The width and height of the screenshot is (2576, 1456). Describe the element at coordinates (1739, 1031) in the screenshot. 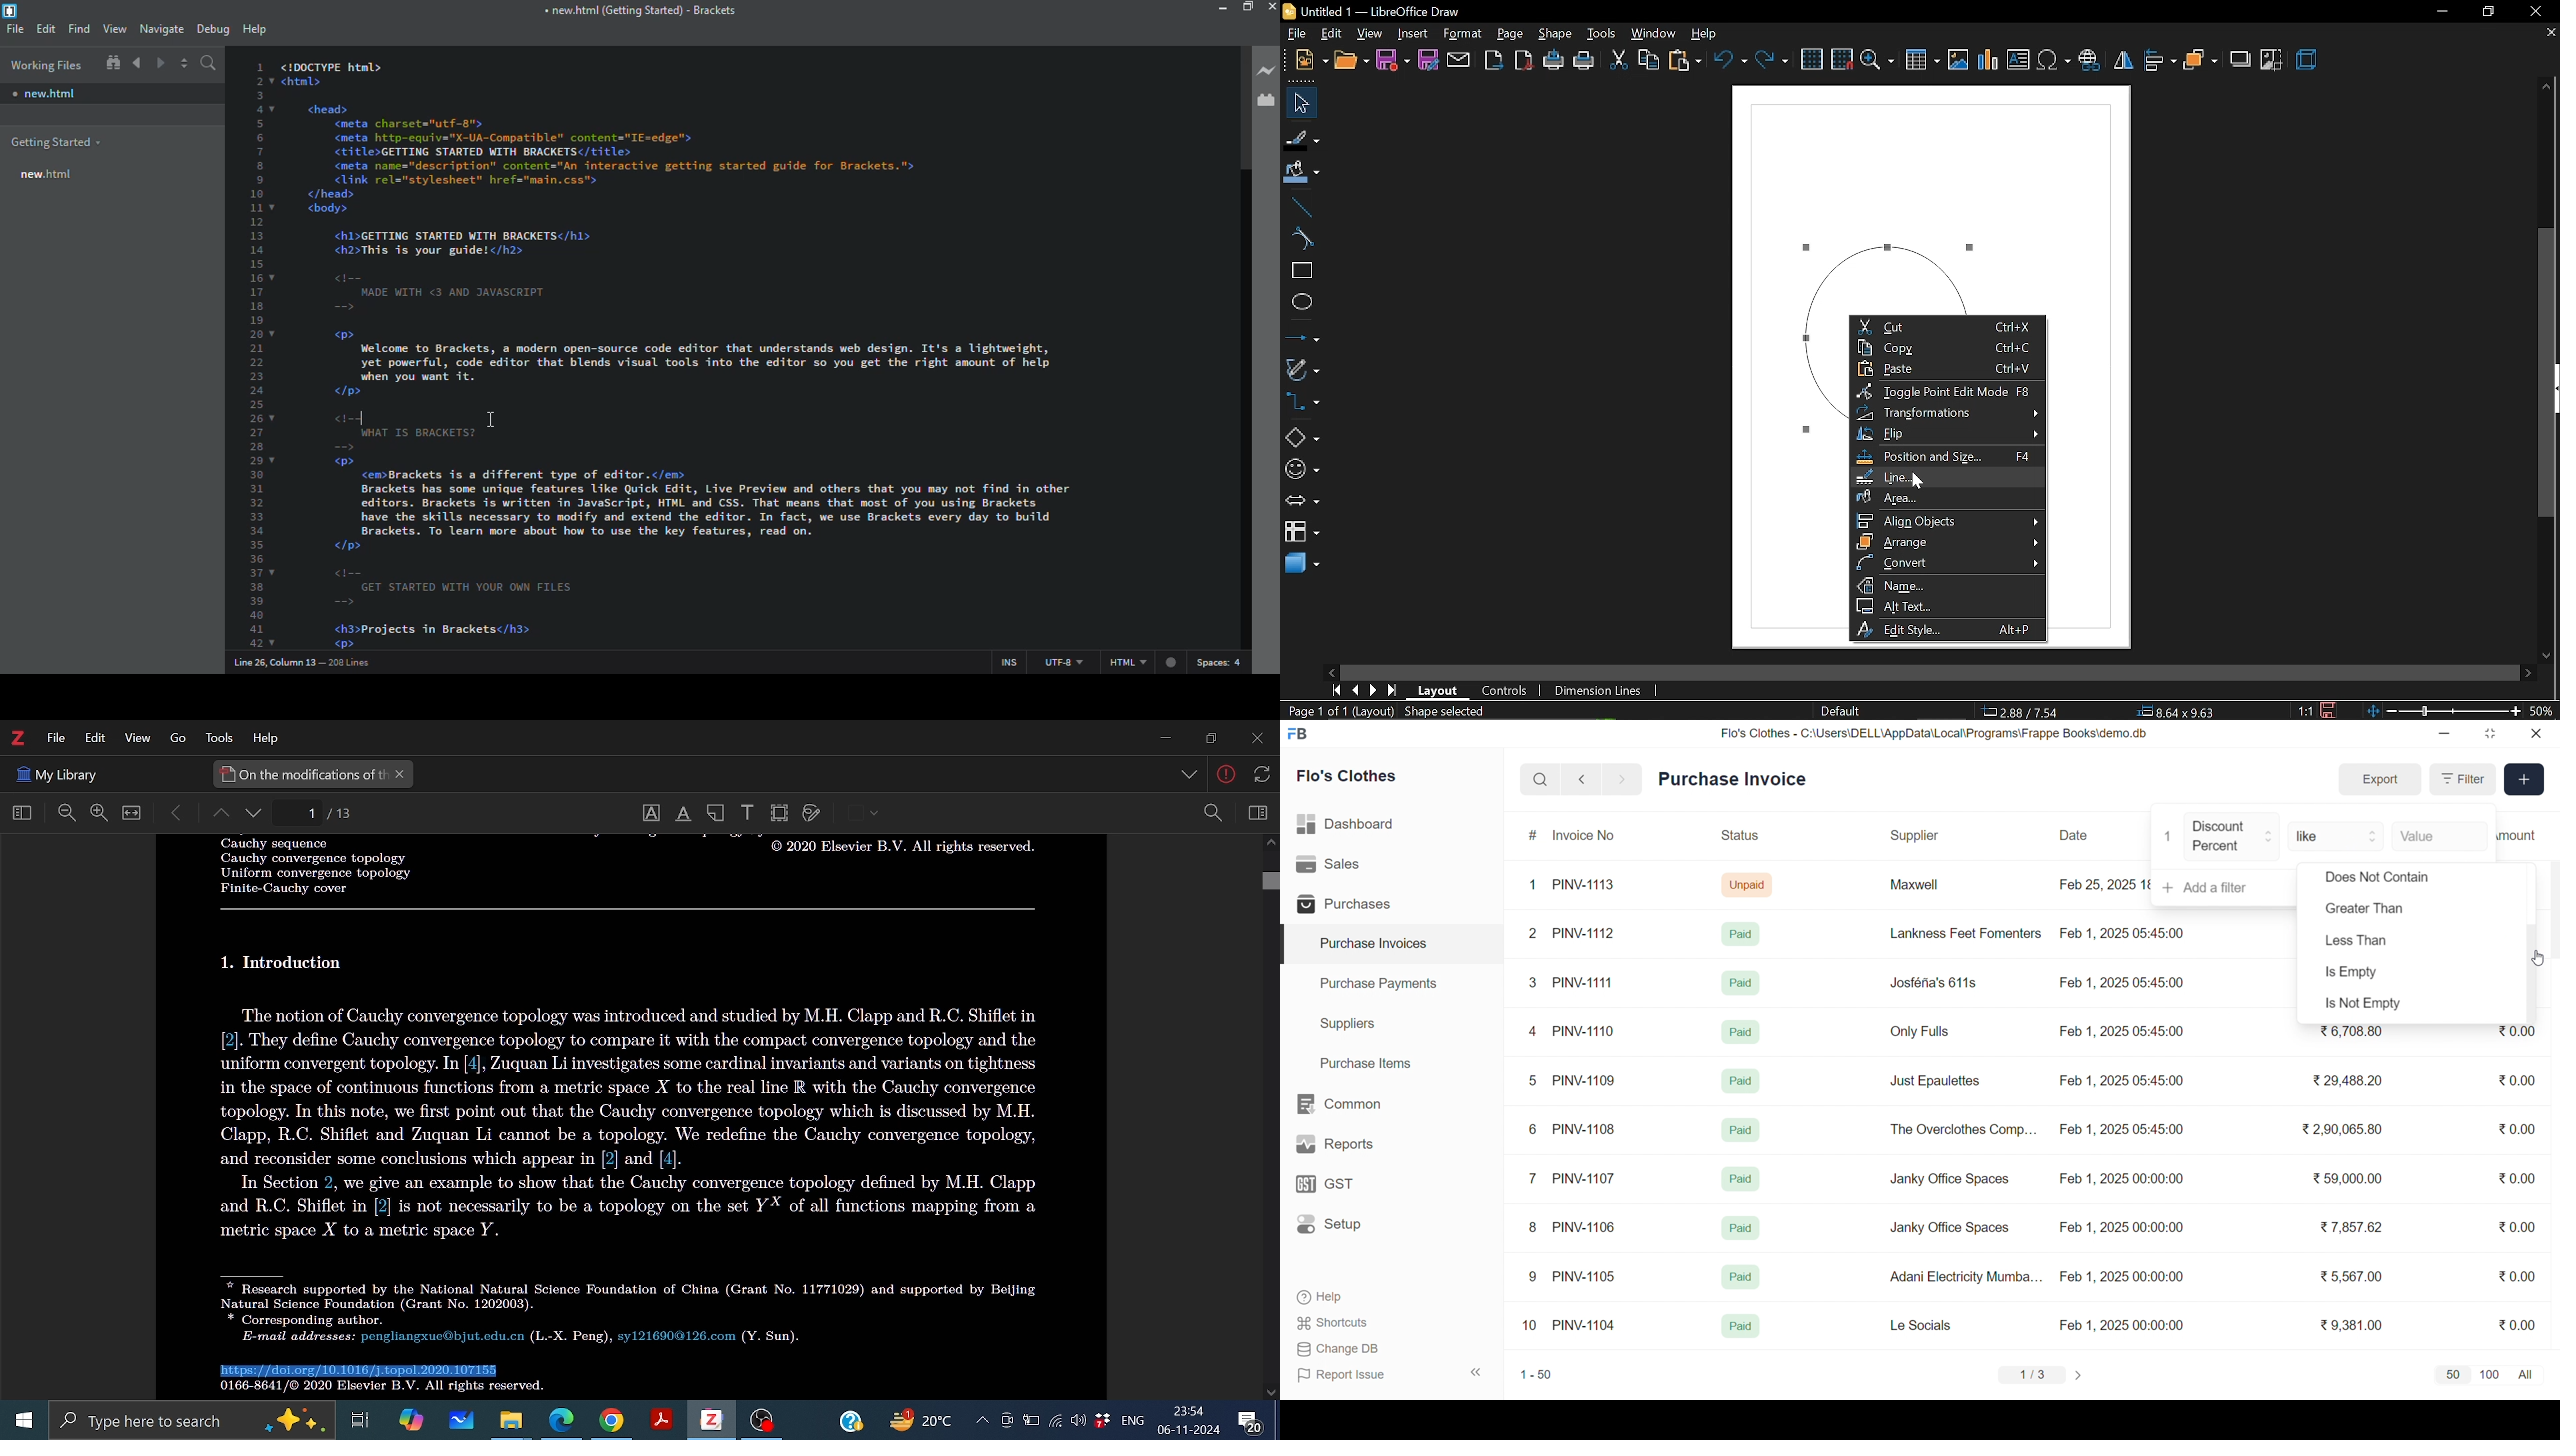

I see `Paid` at that location.